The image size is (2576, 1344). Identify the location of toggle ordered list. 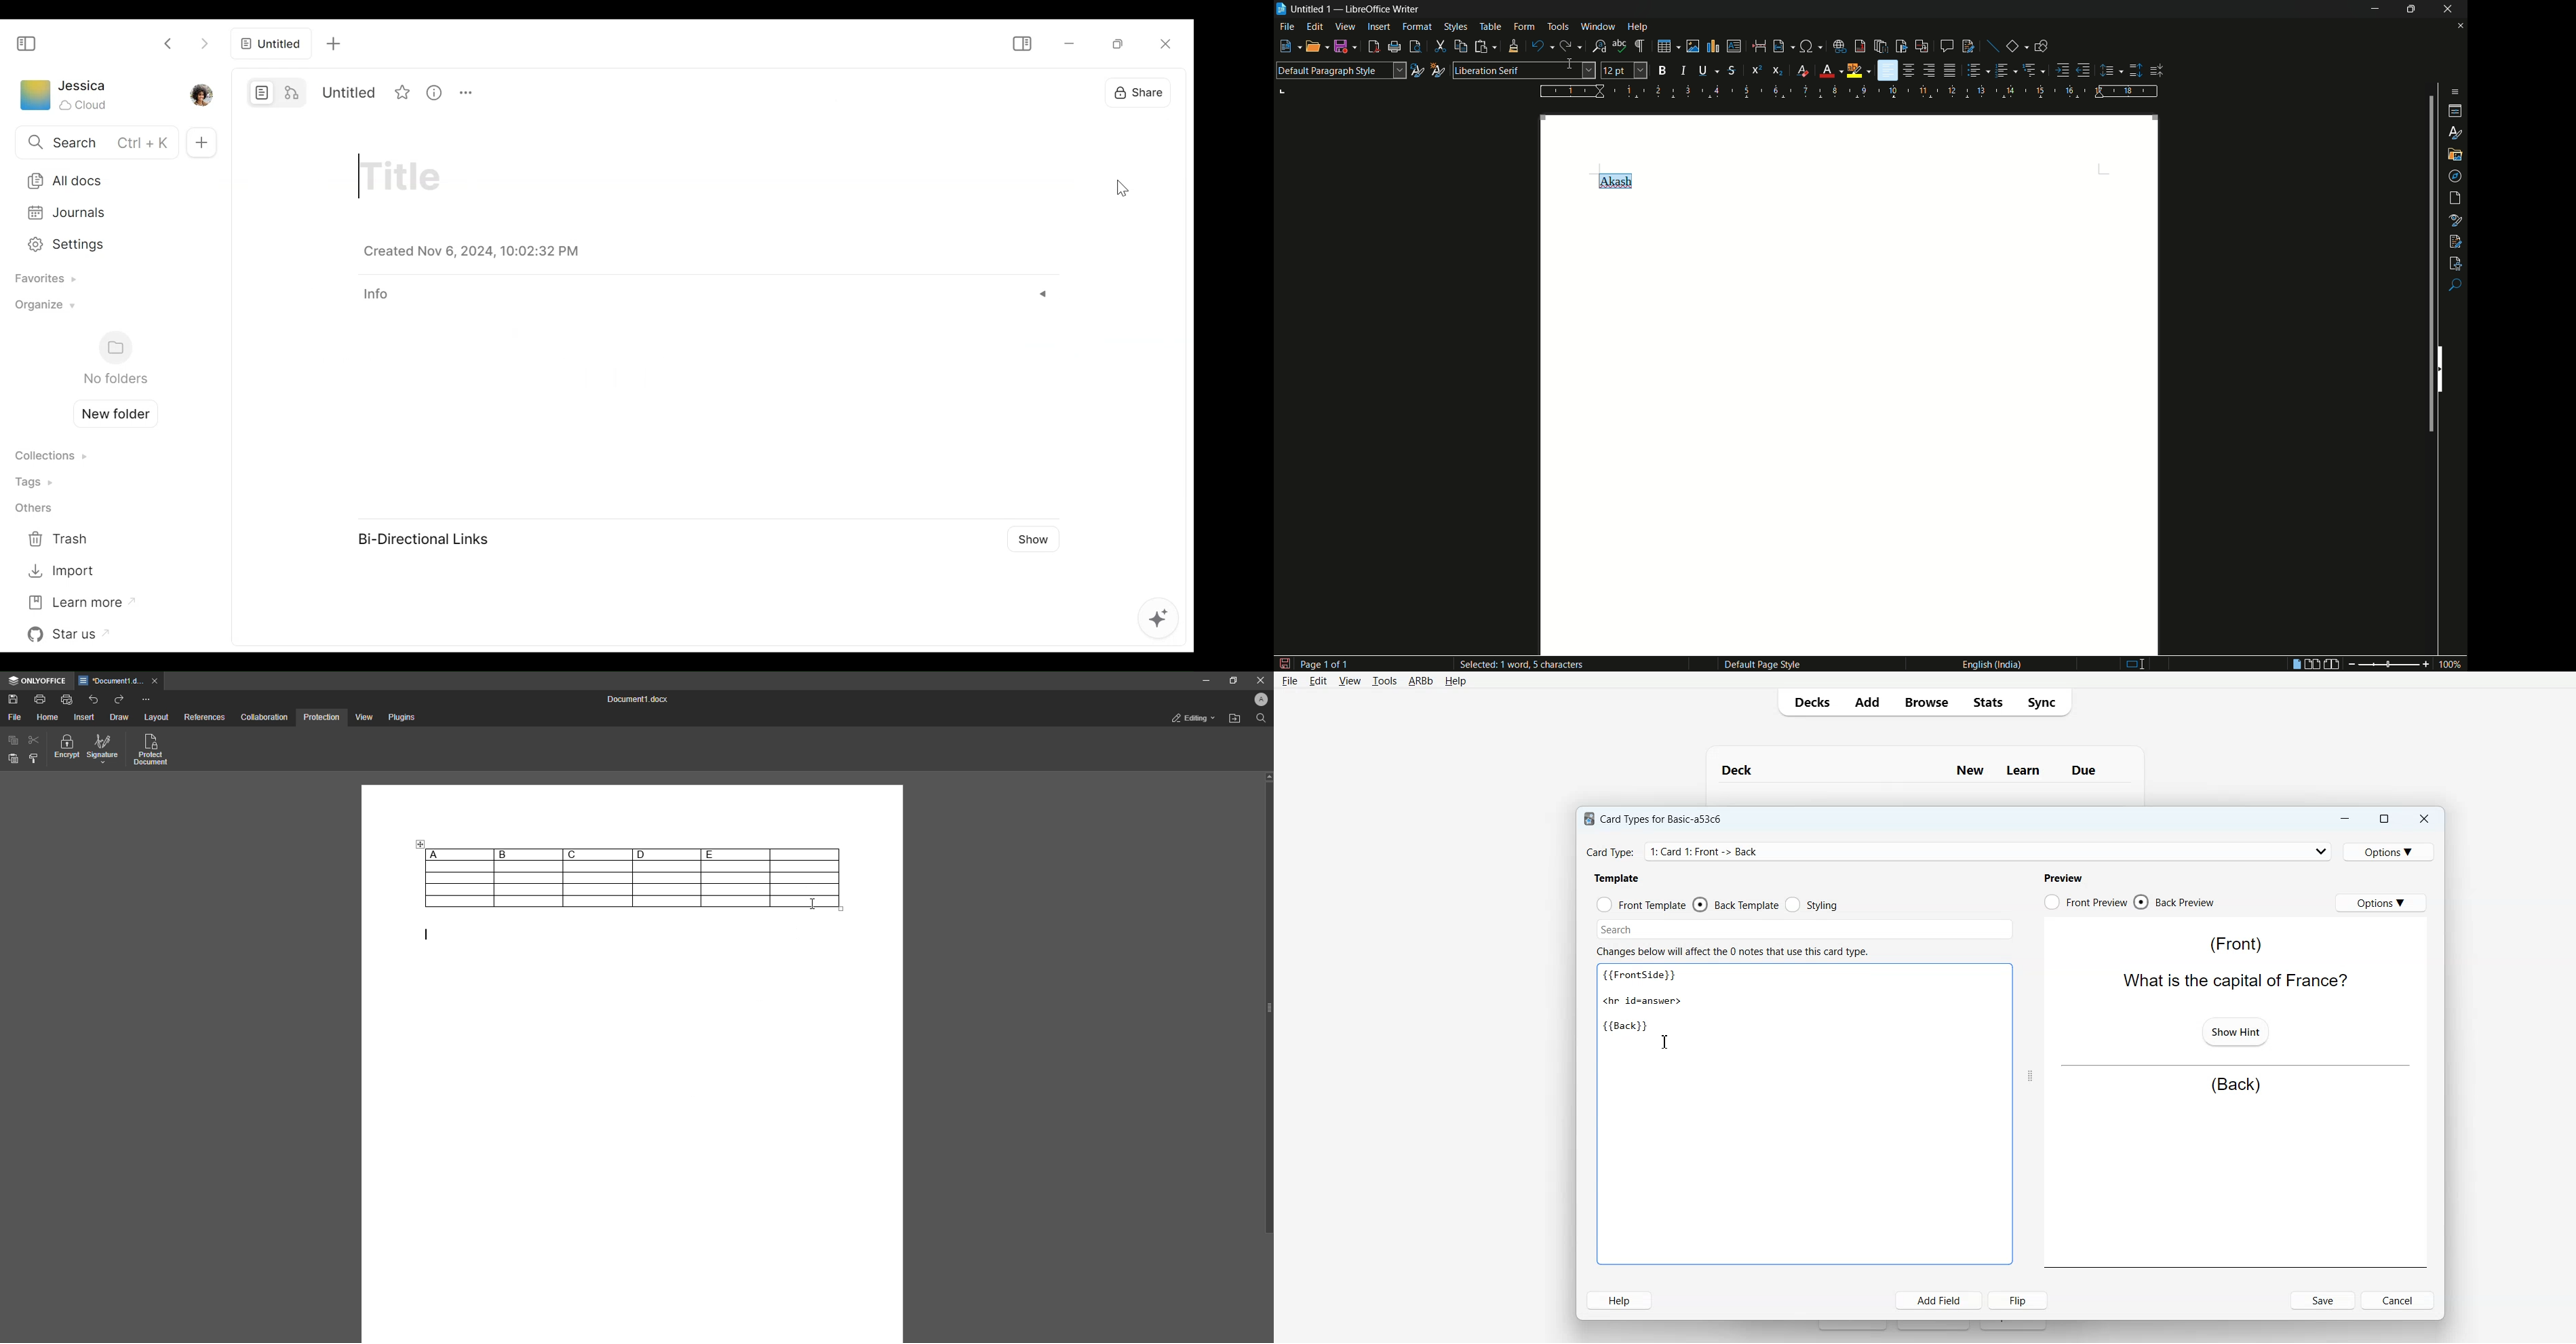
(2003, 70).